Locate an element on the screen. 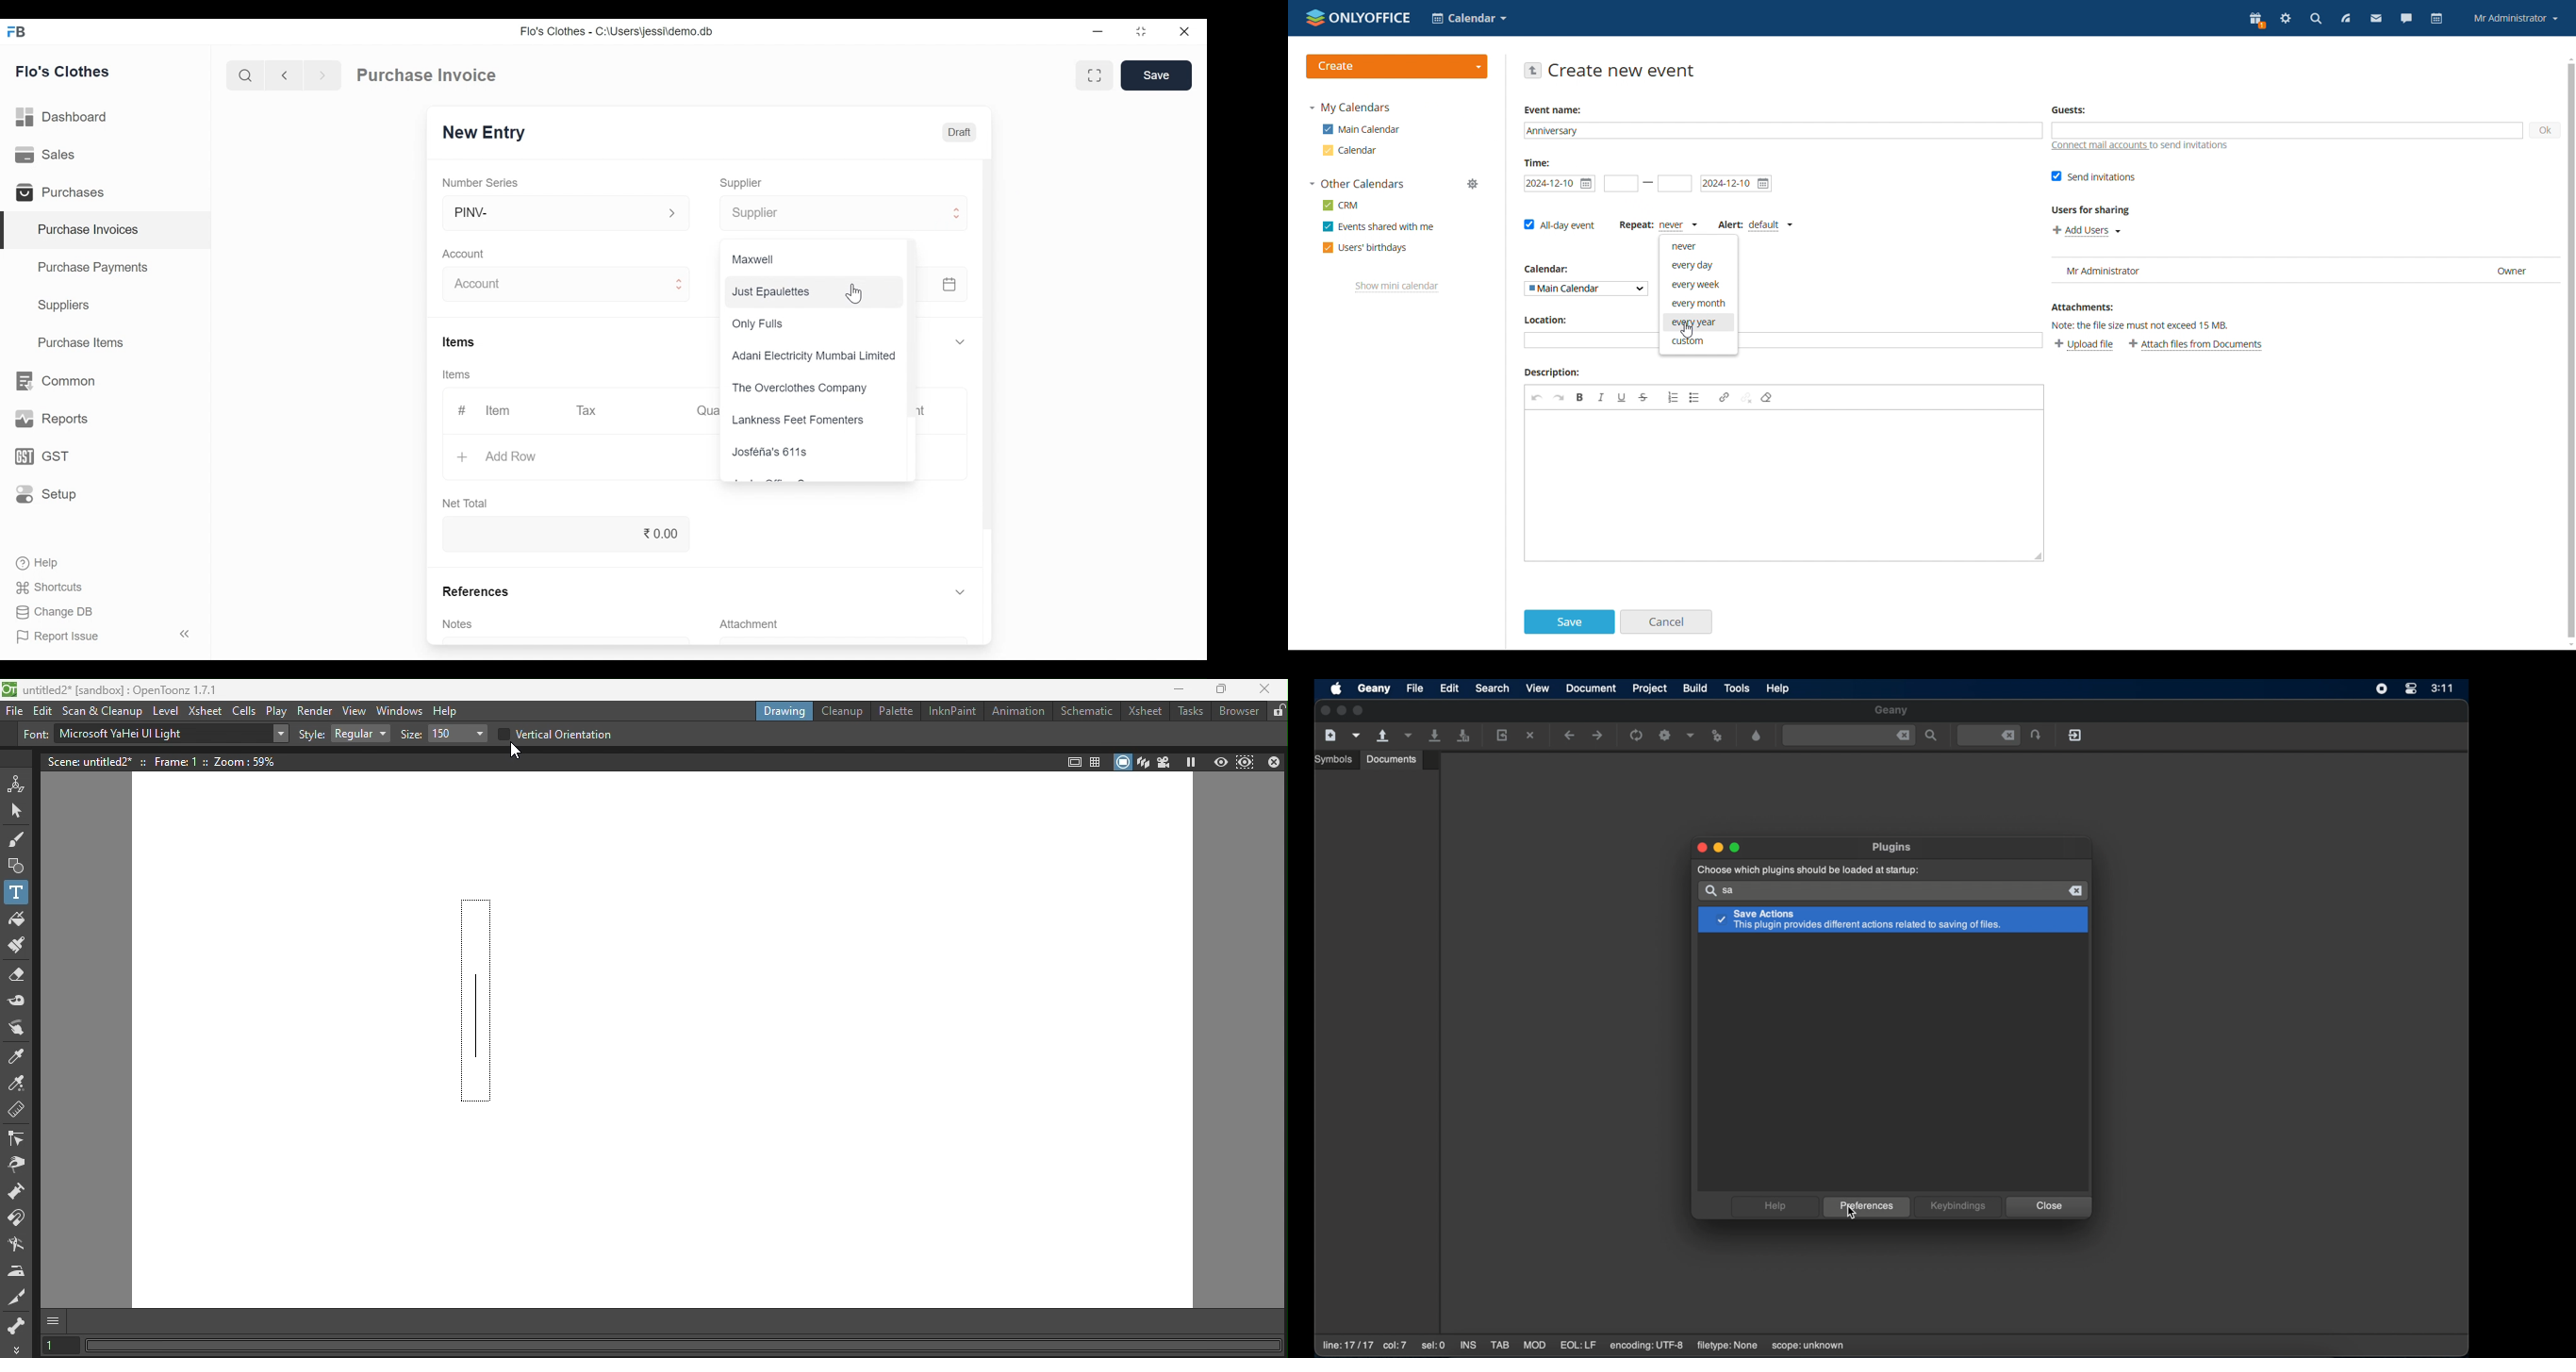  Draft is located at coordinates (959, 131).